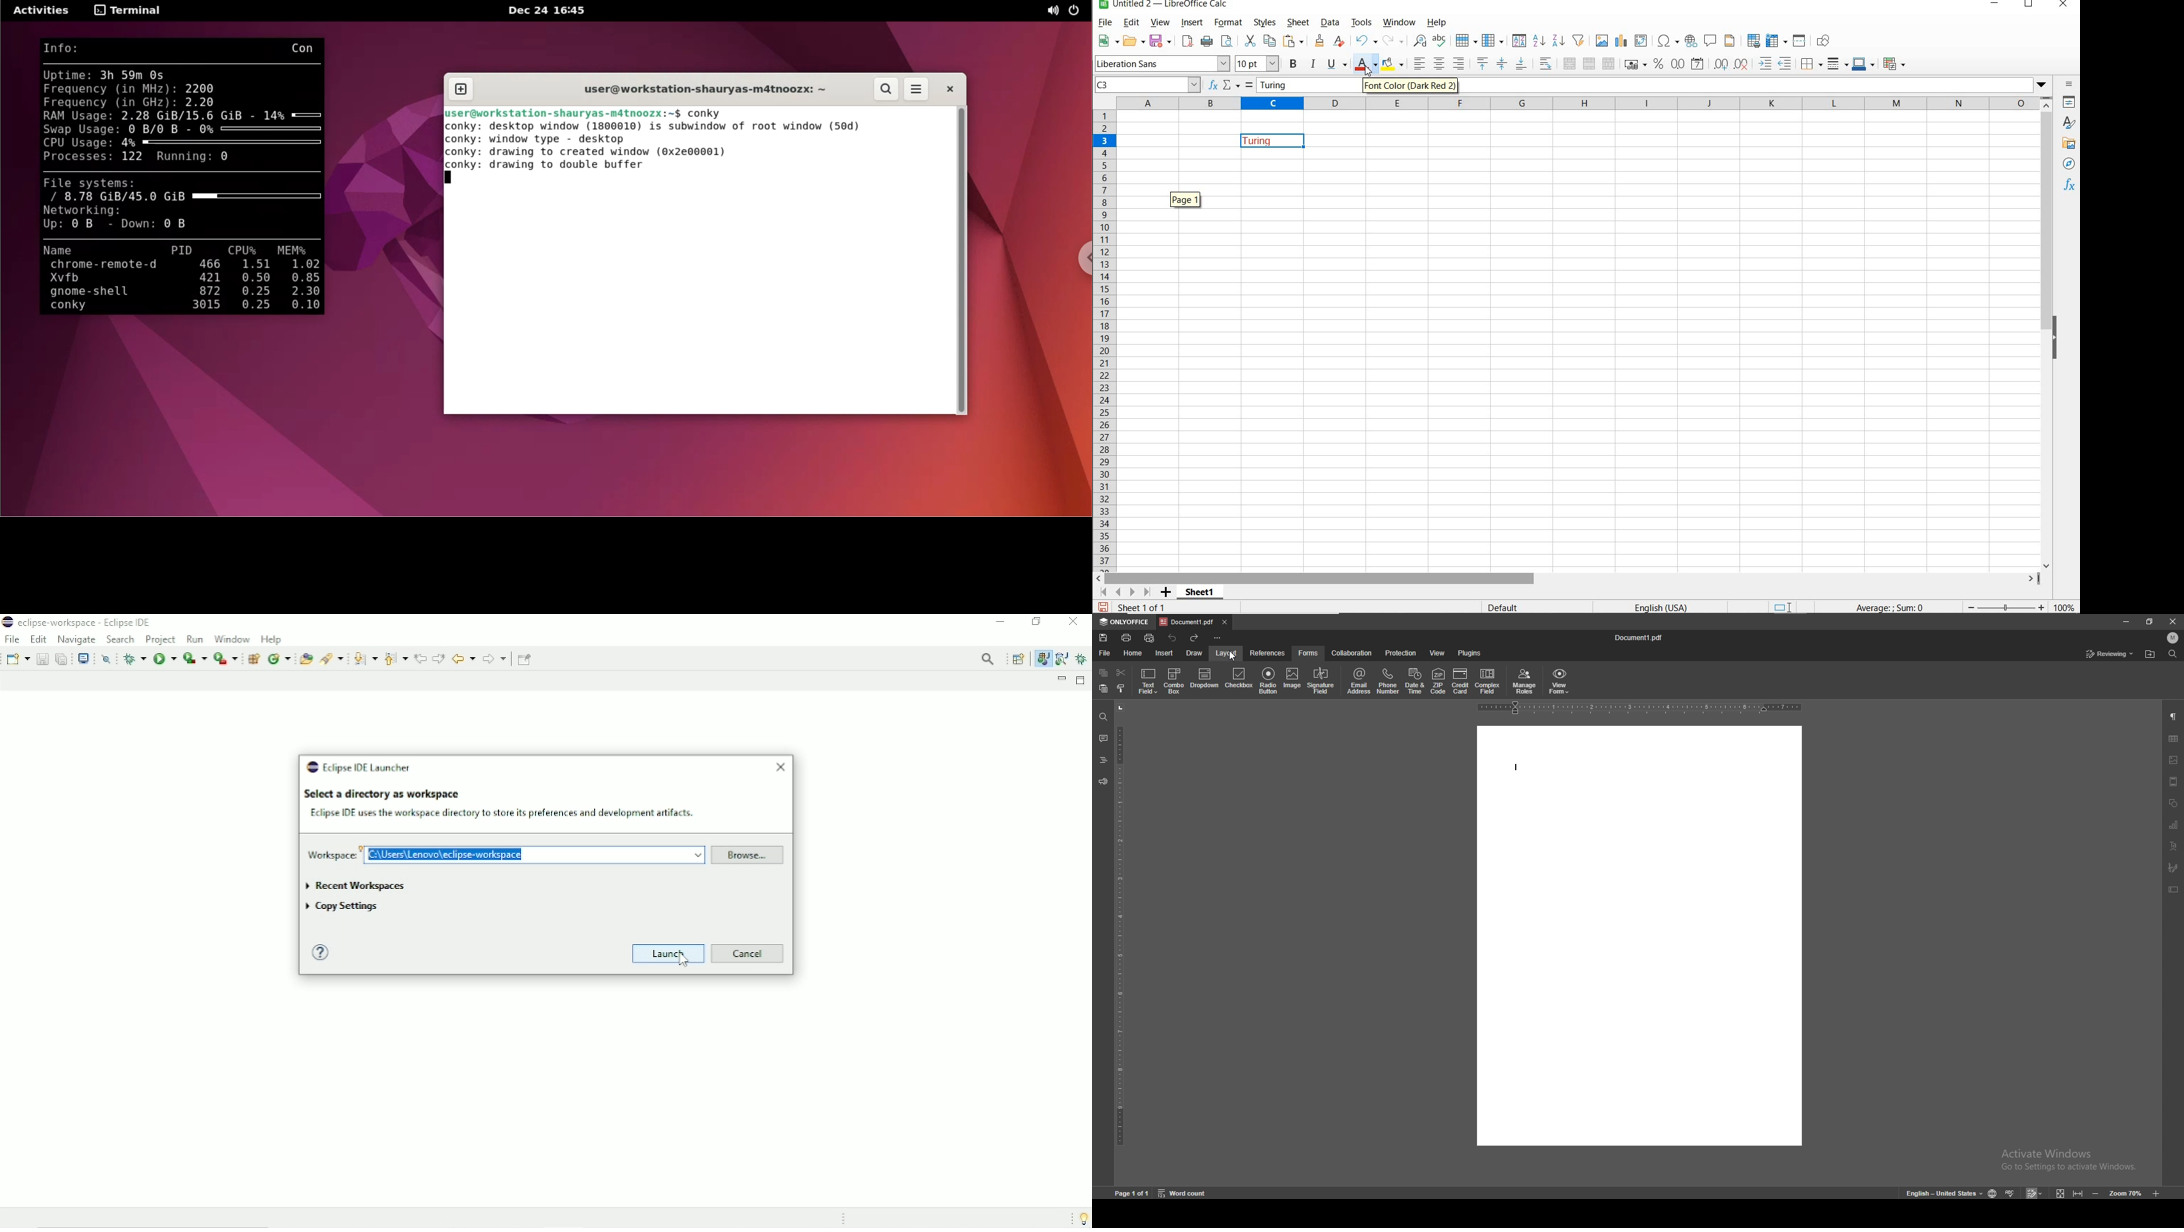 The height and width of the screenshot is (1232, 2184). I want to click on UNDO, so click(1367, 41).